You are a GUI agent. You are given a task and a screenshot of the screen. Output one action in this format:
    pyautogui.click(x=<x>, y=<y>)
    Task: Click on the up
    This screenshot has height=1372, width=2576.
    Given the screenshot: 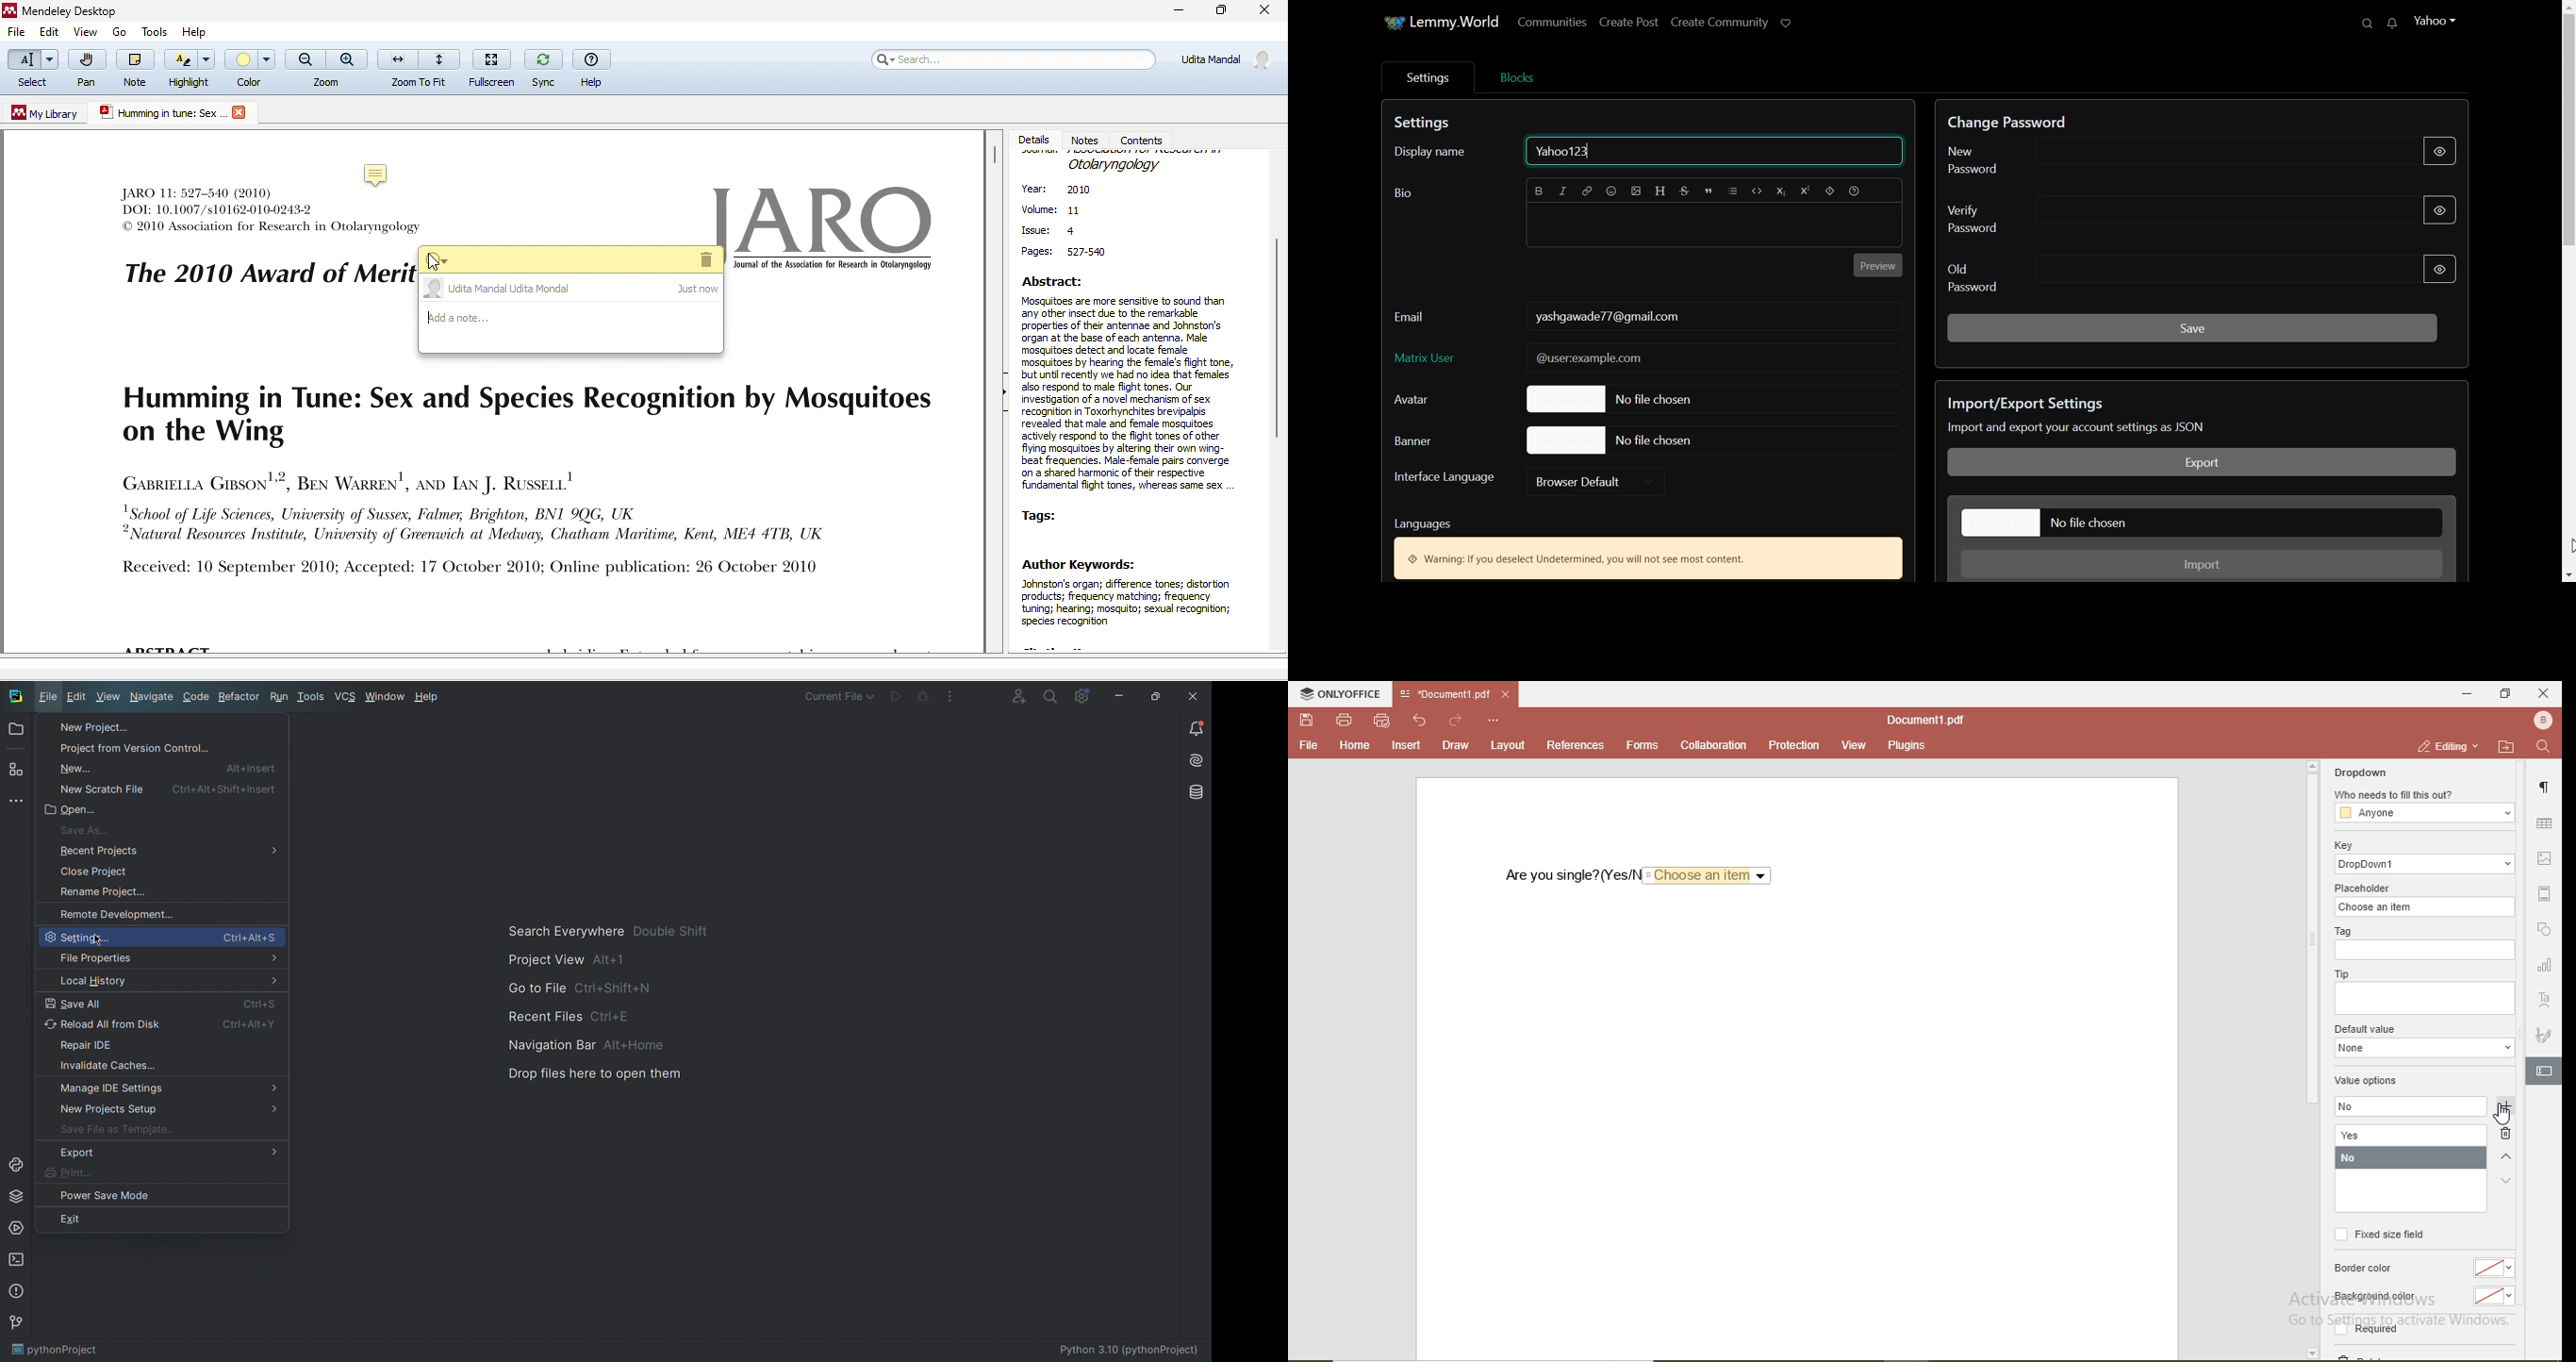 What is the action you would take?
    pyautogui.click(x=2510, y=1157)
    